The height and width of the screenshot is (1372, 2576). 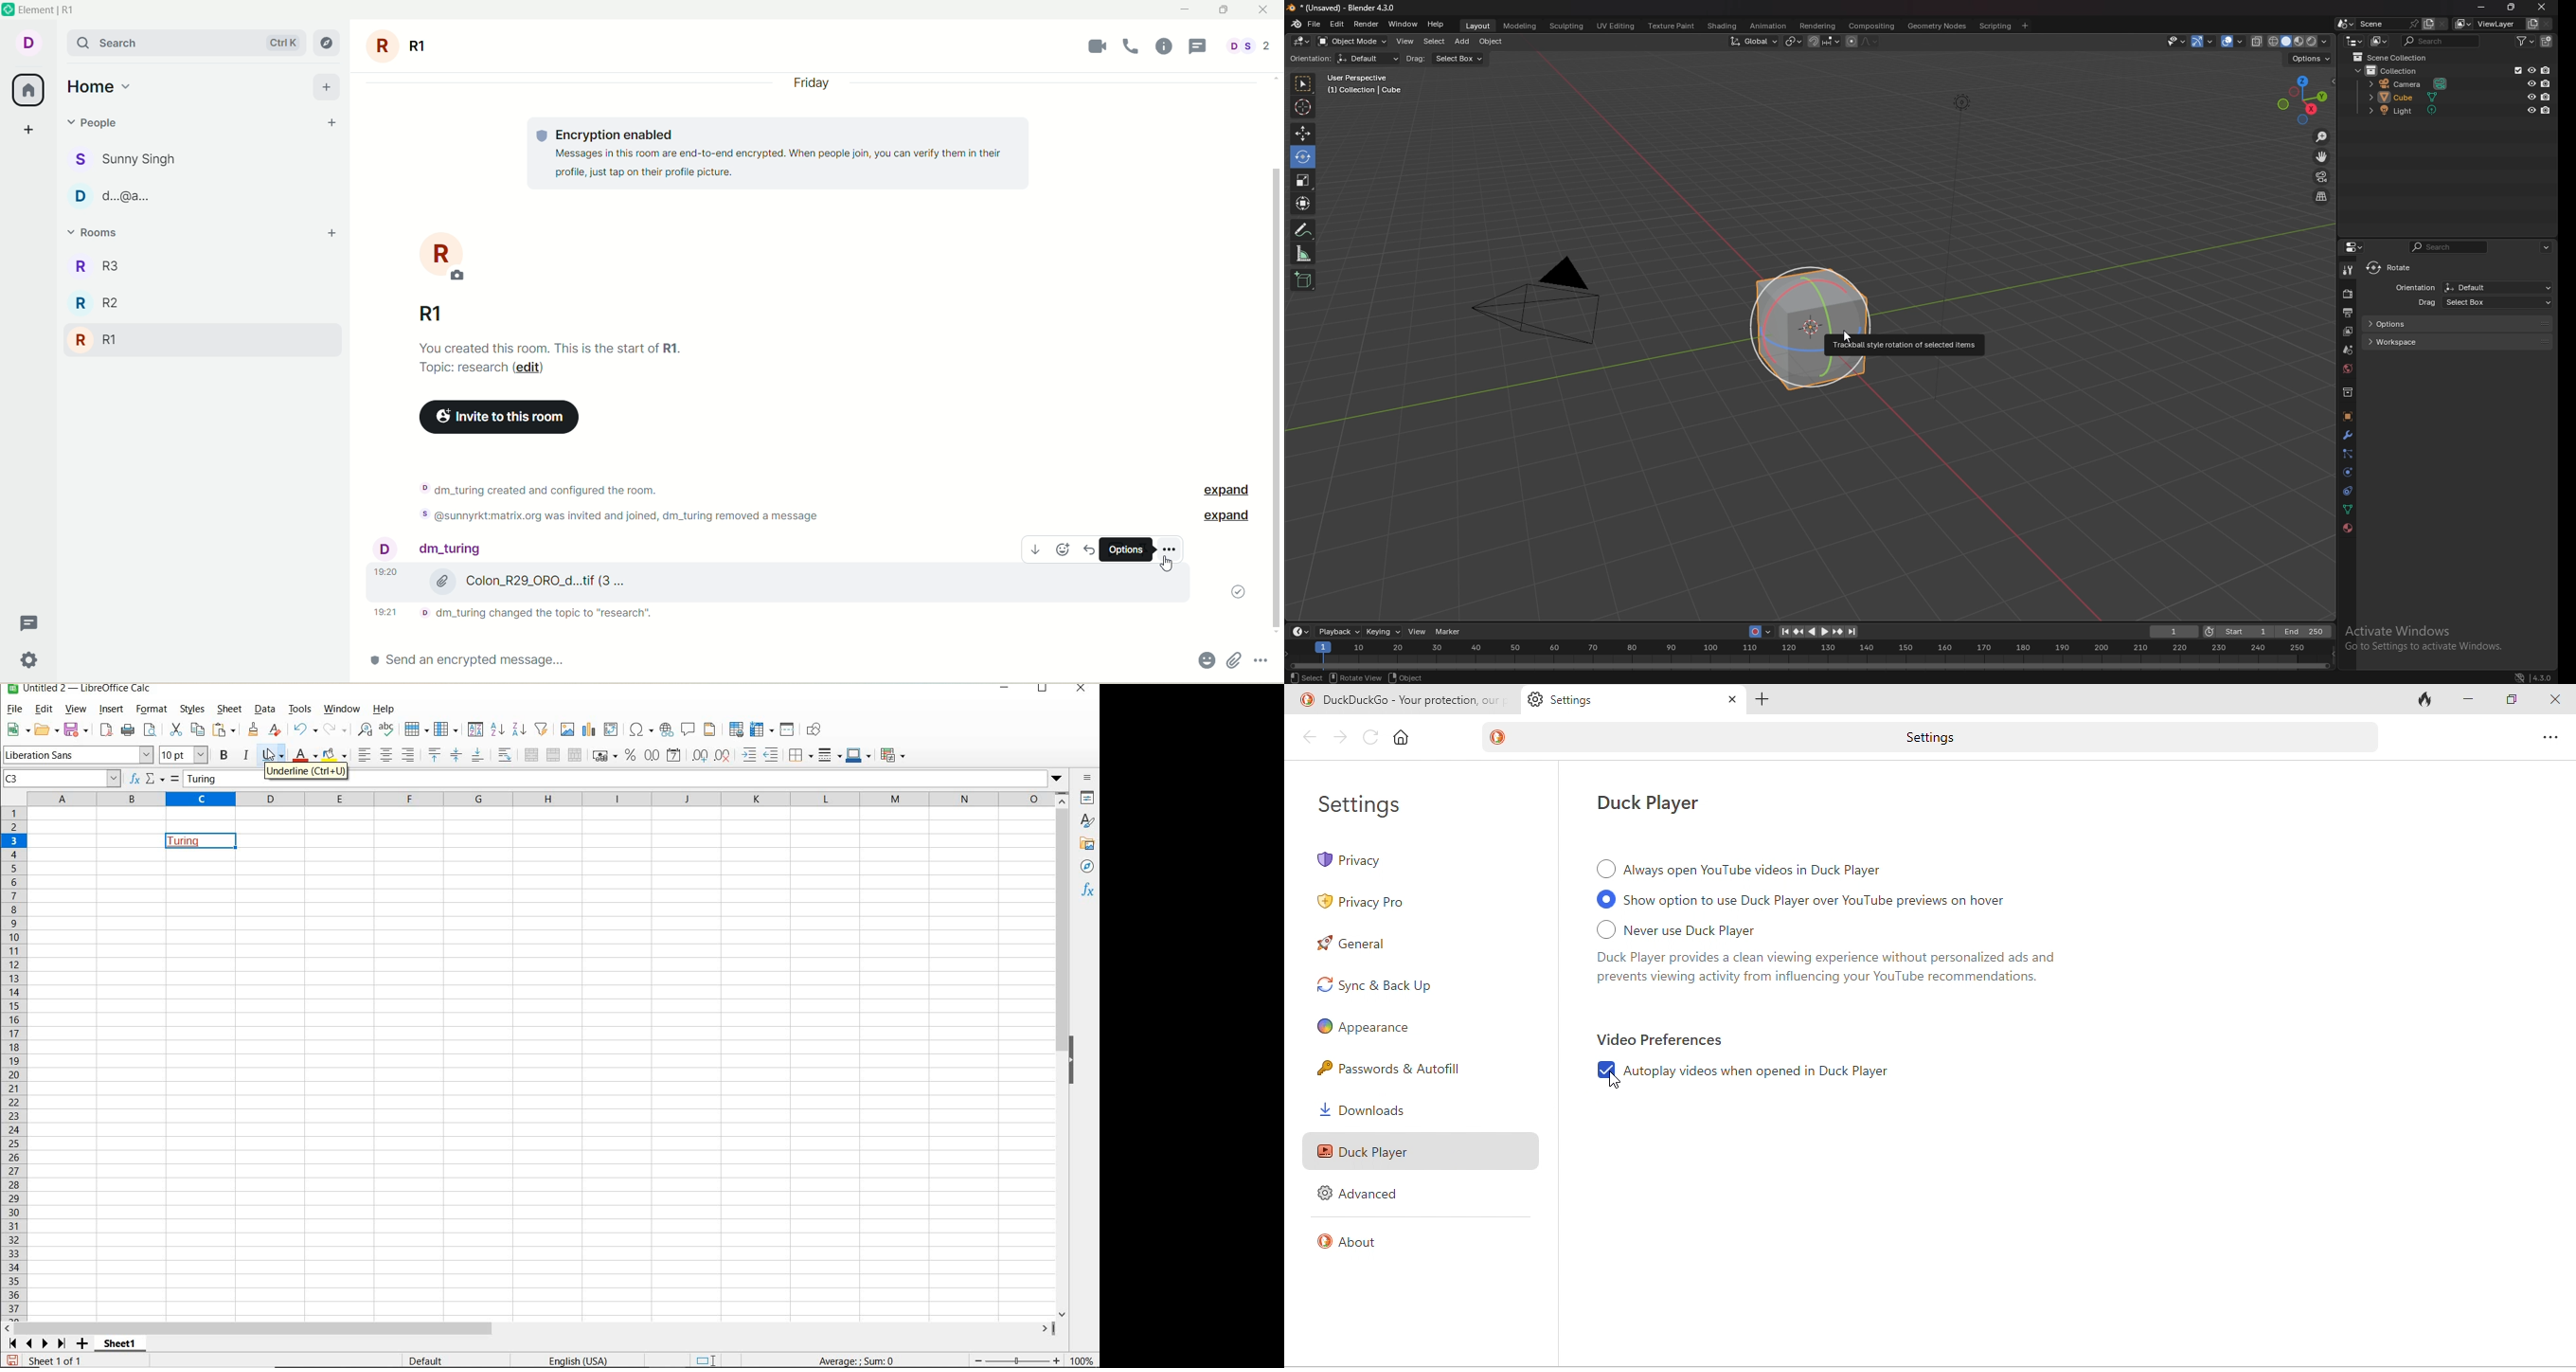 What do you see at coordinates (737, 729) in the screenshot?
I see `DEFINE PRINT AREA` at bounding box center [737, 729].